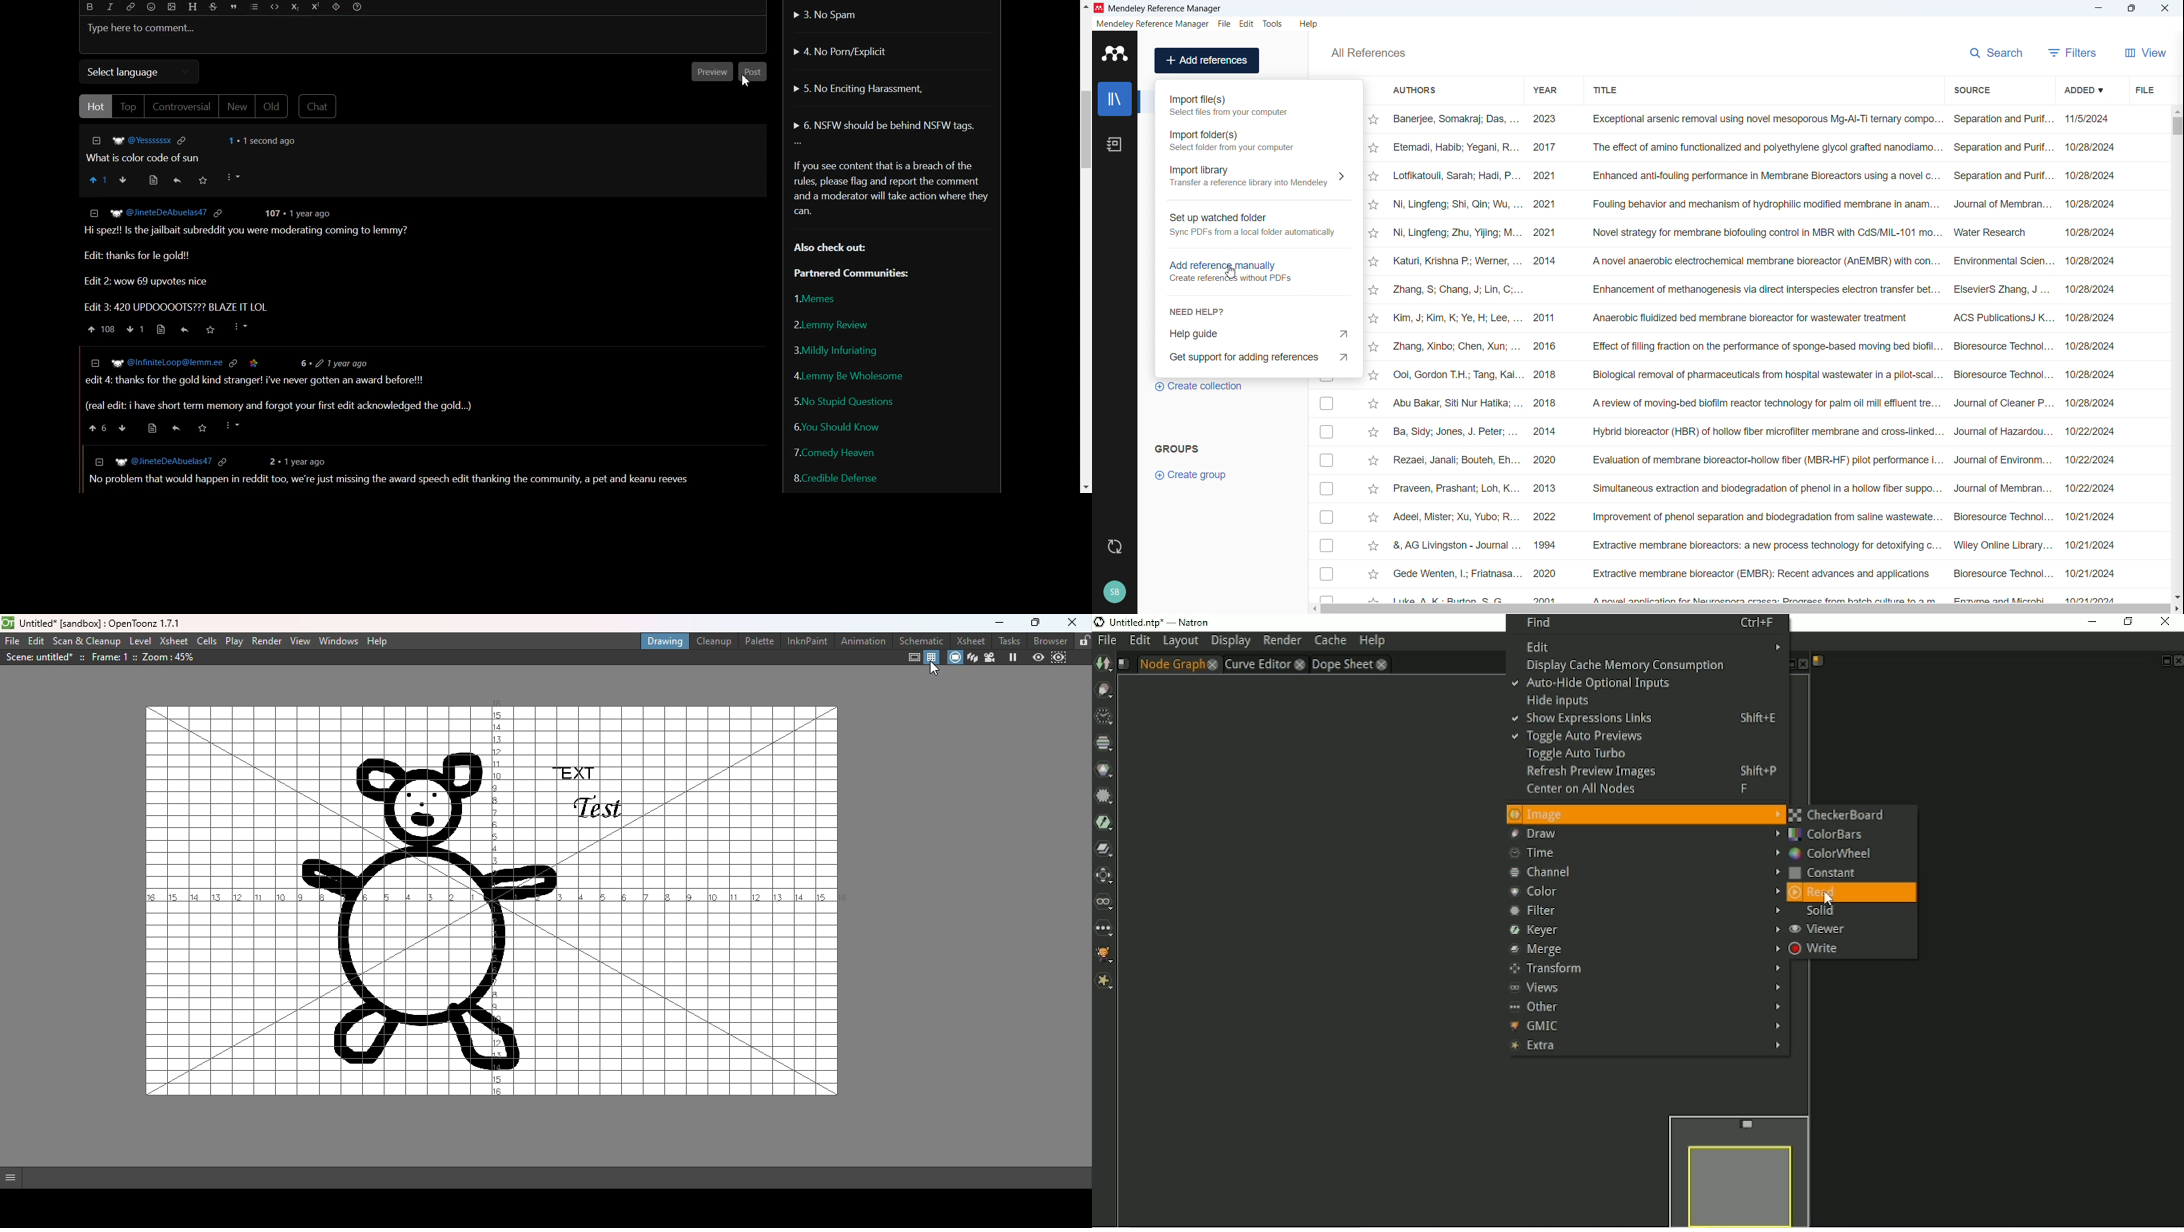  What do you see at coordinates (1114, 547) in the screenshot?
I see `Sync ` at bounding box center [1114, 547].